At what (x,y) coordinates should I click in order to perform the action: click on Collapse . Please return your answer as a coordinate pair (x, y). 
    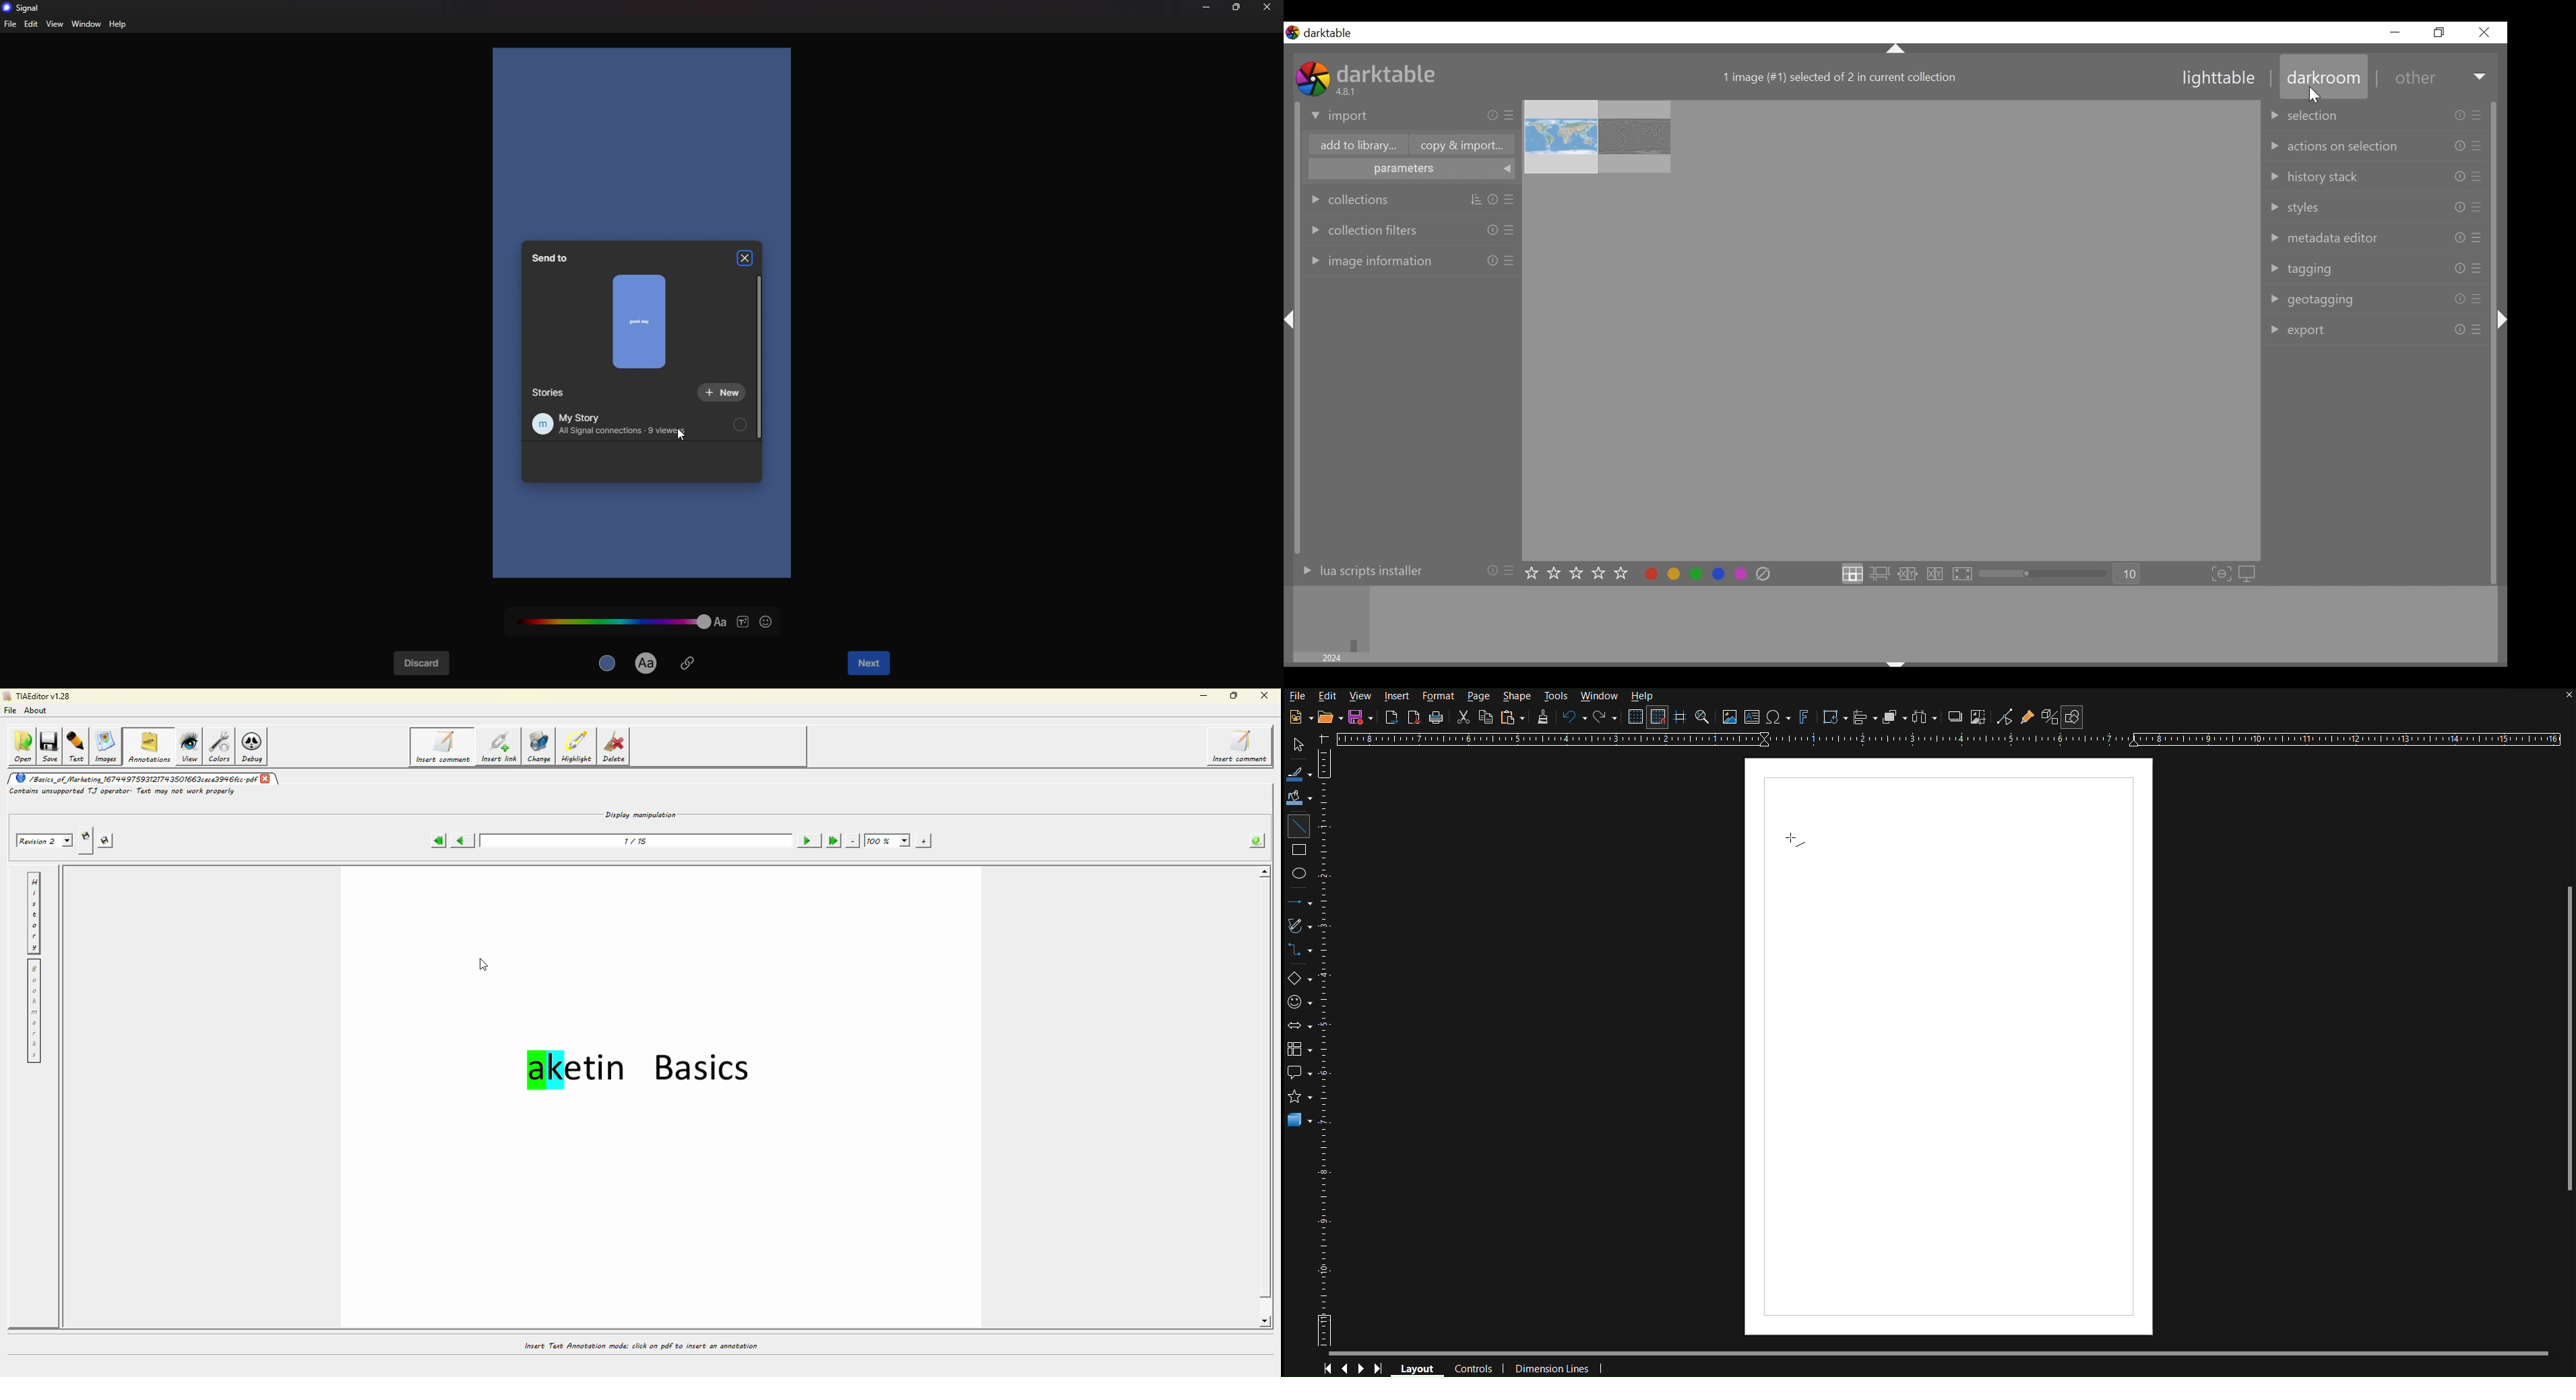
    Looking at the image, I should click on (2500, 319).